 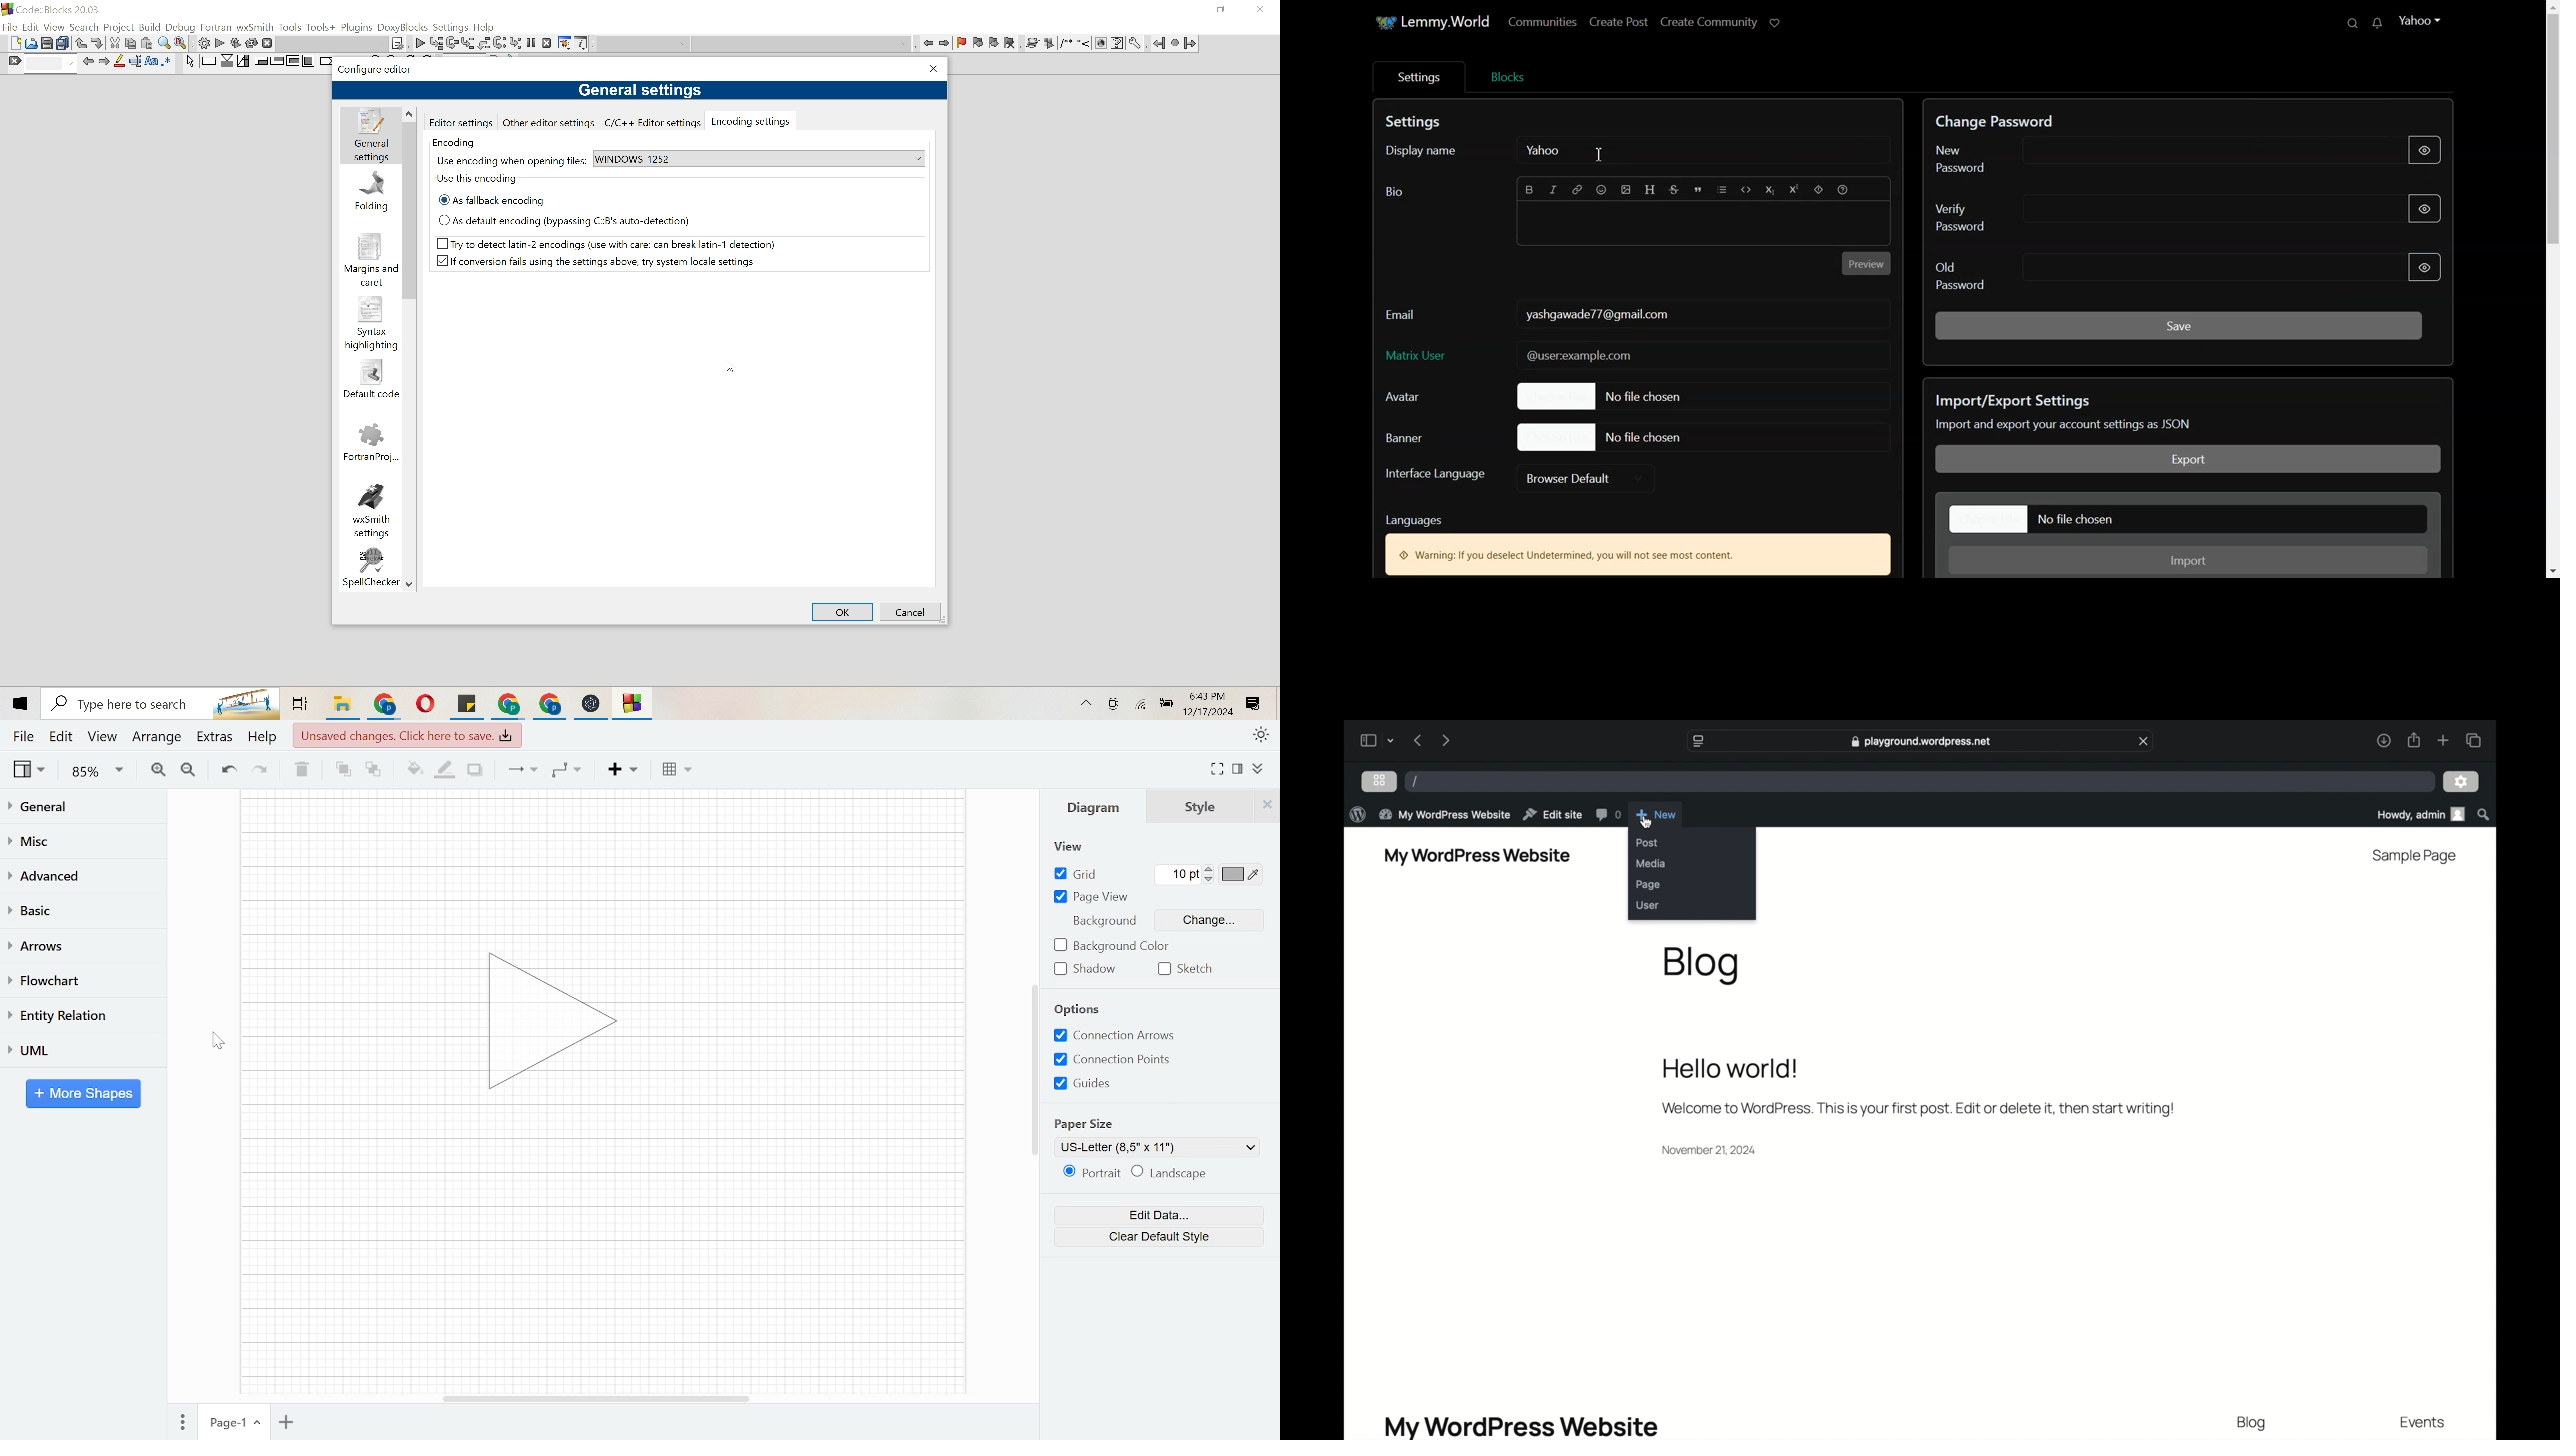 What do you see at coordinates (1445, 740) in the screenshot?
I see `next` at bounding box center [1445, 740].